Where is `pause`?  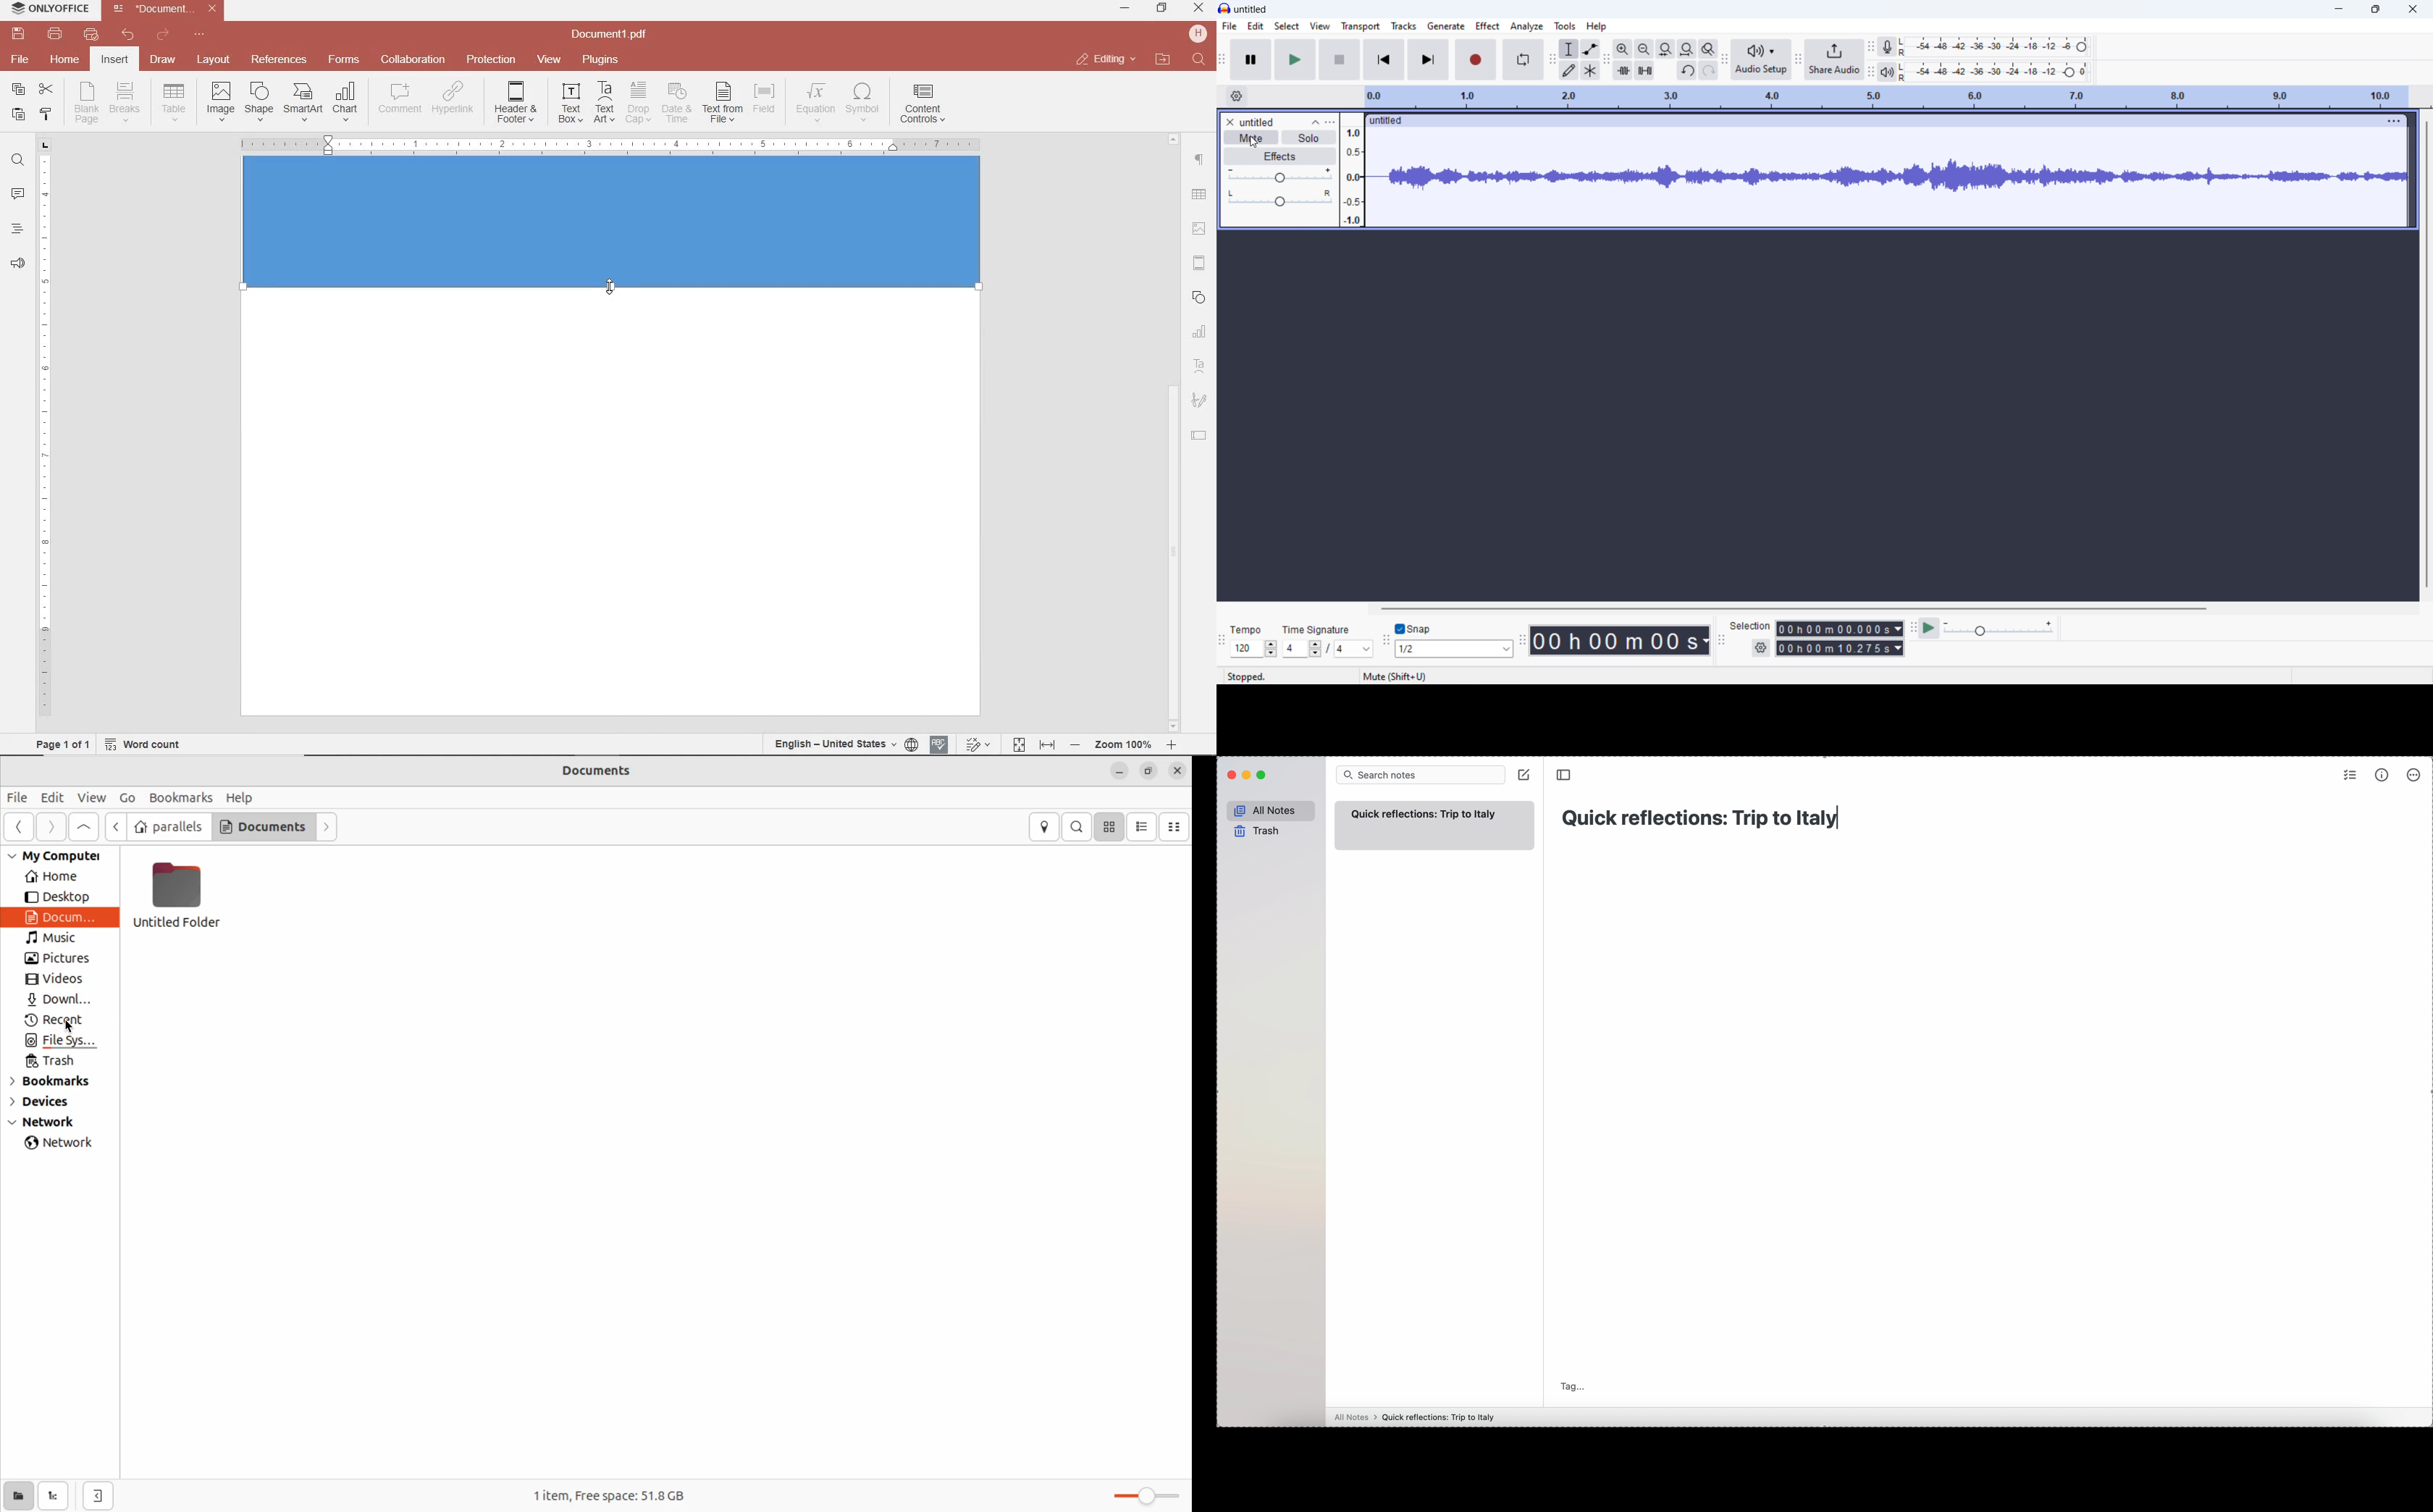 pause is located at coordinates (1251, 60).